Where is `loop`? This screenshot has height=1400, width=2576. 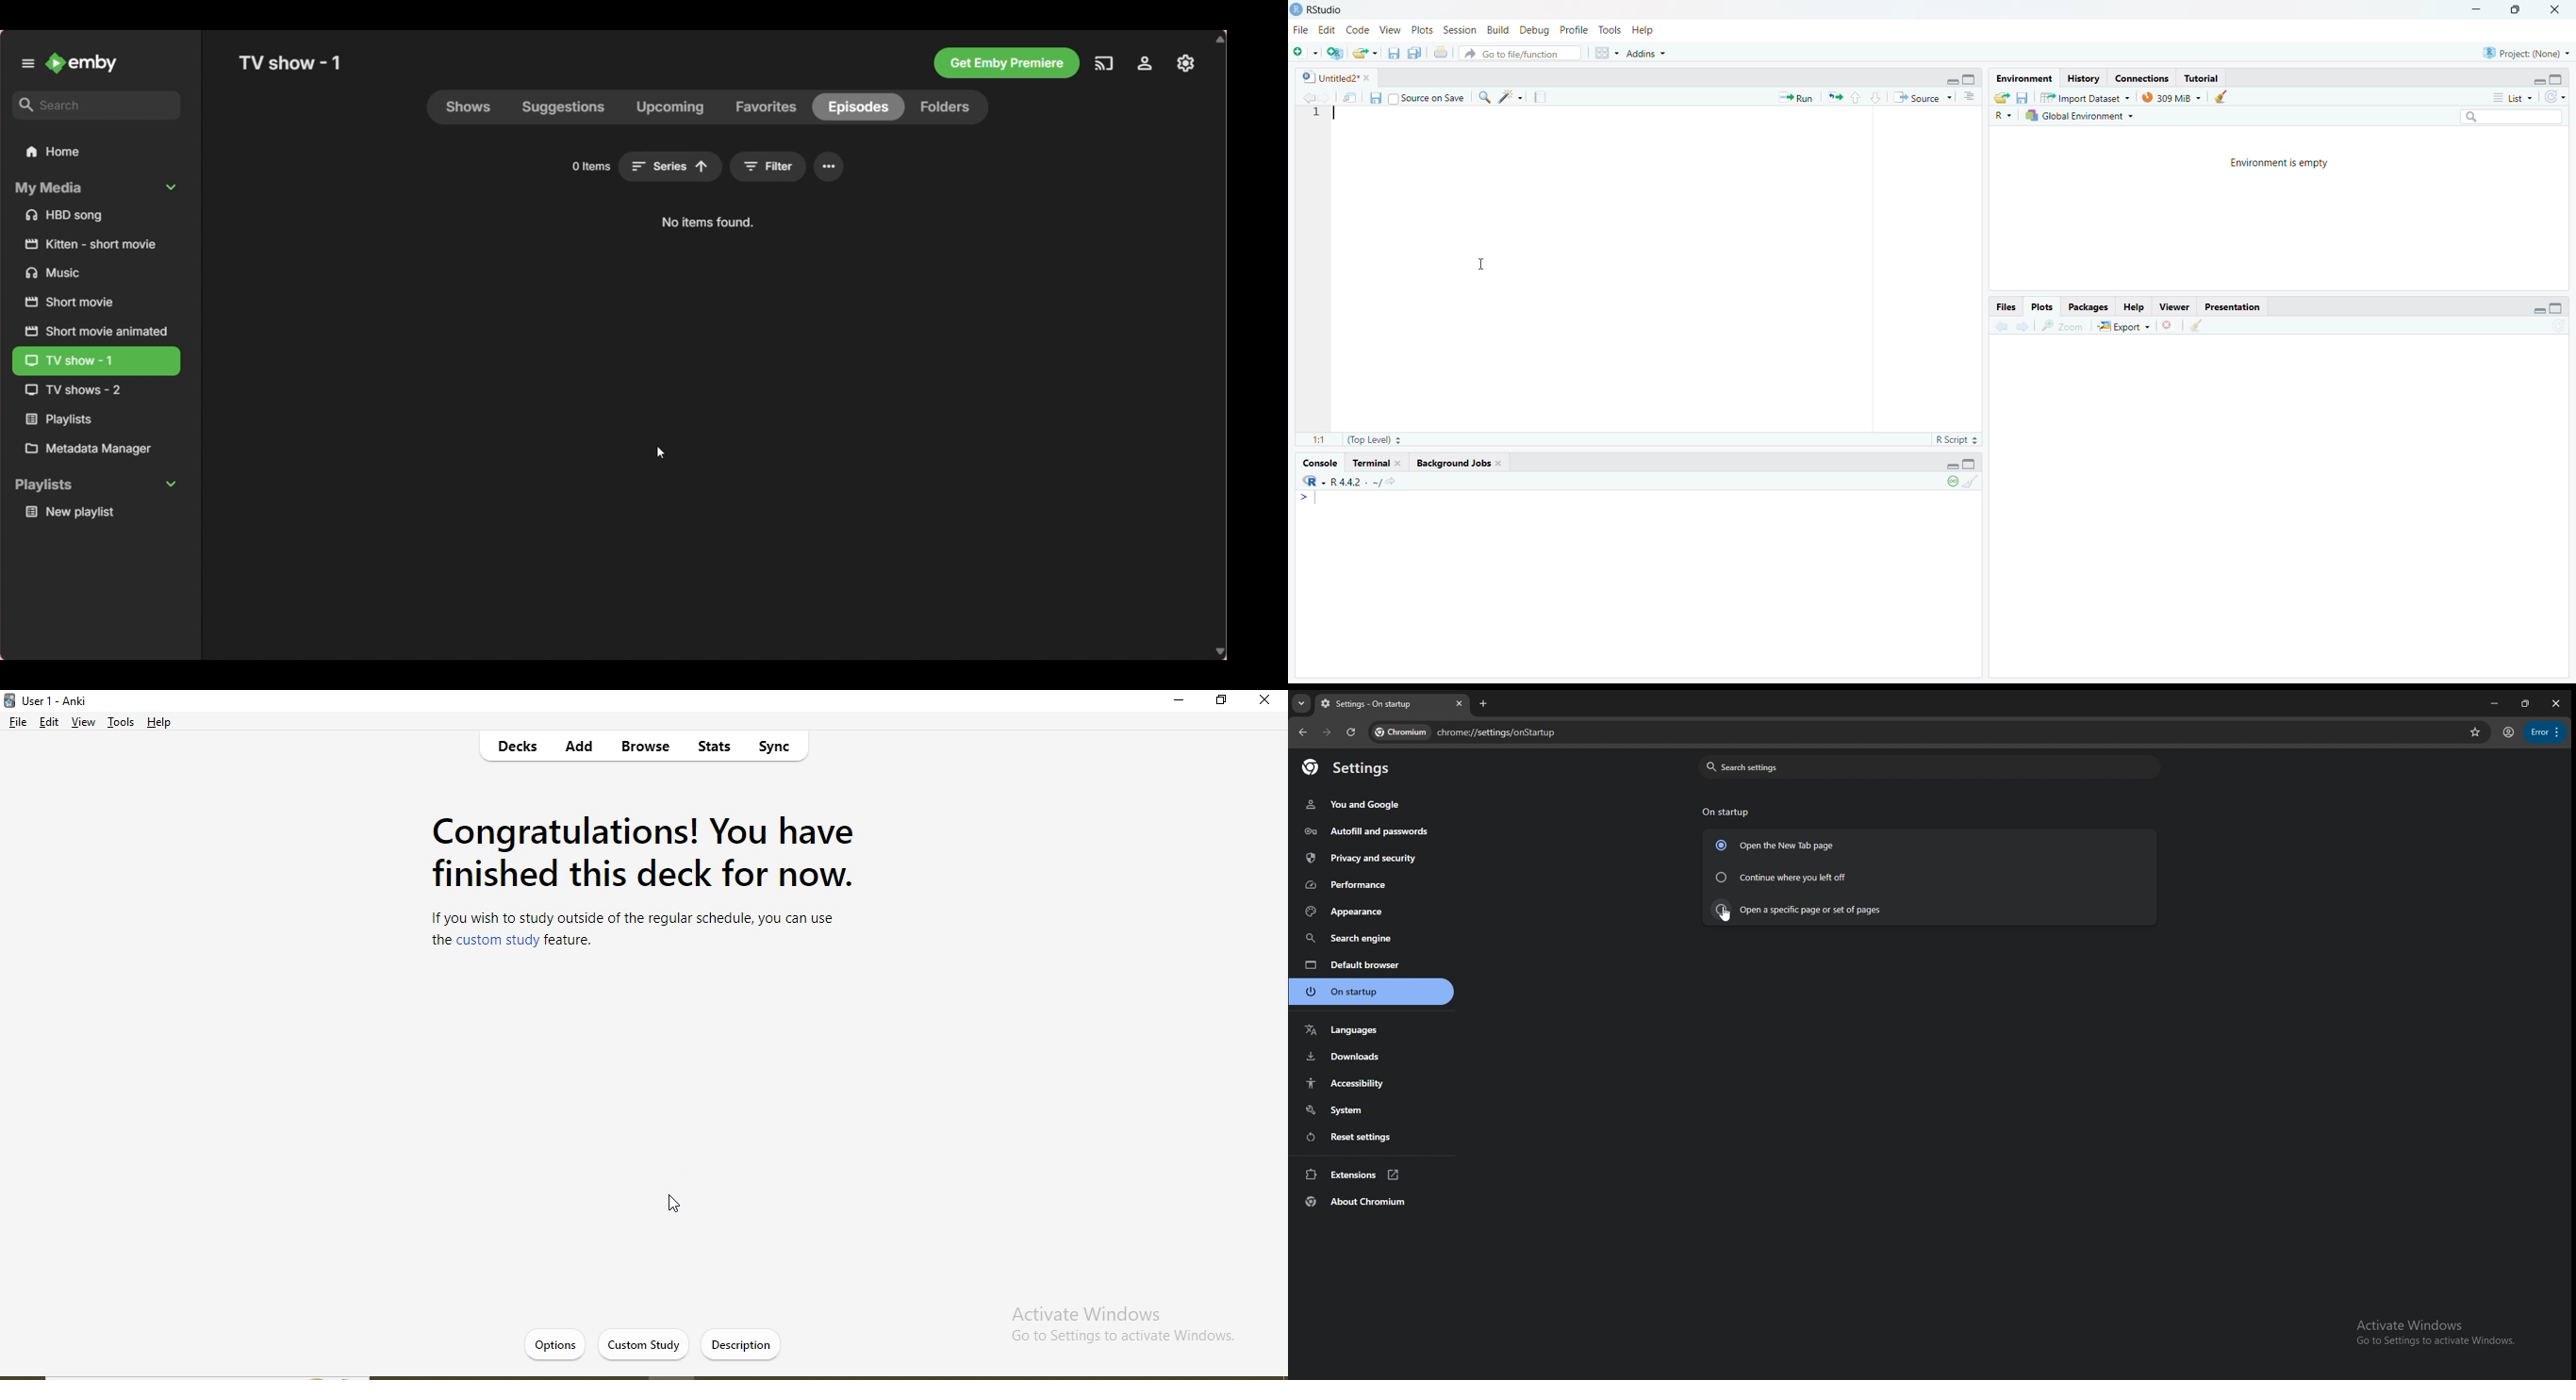 loop is located at coordinates (1948, 485).